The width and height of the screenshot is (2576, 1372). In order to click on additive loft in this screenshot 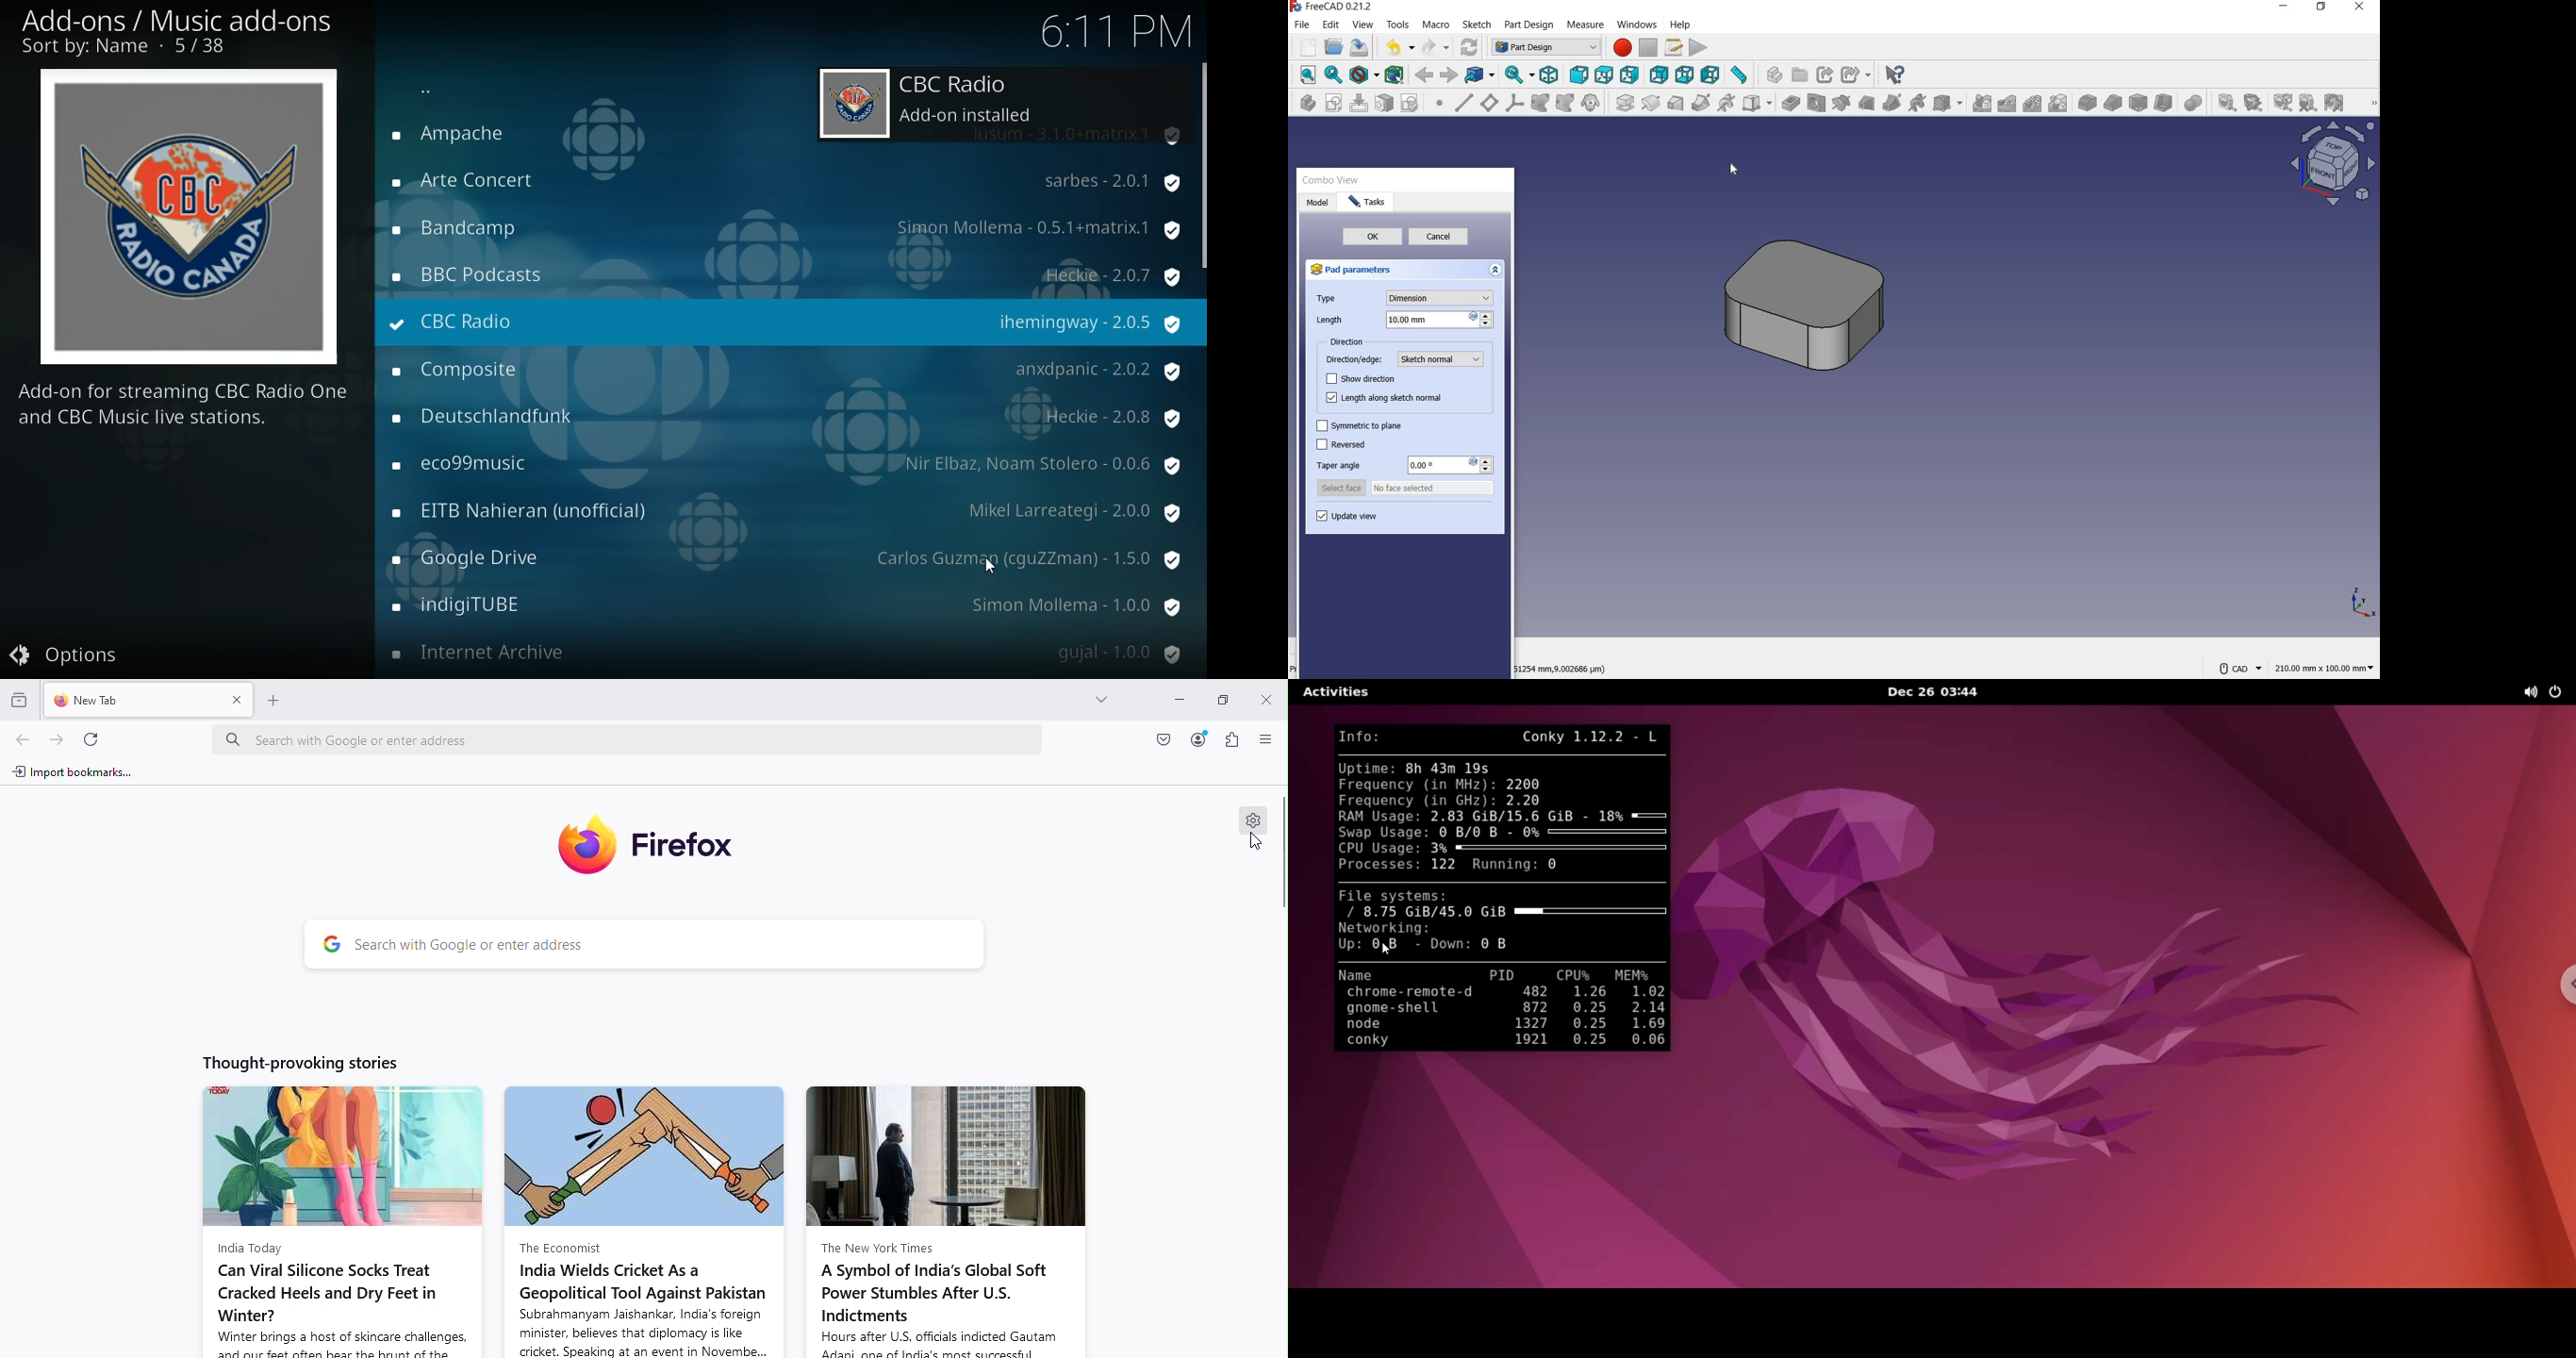, I will do `click(1676, 105)`.